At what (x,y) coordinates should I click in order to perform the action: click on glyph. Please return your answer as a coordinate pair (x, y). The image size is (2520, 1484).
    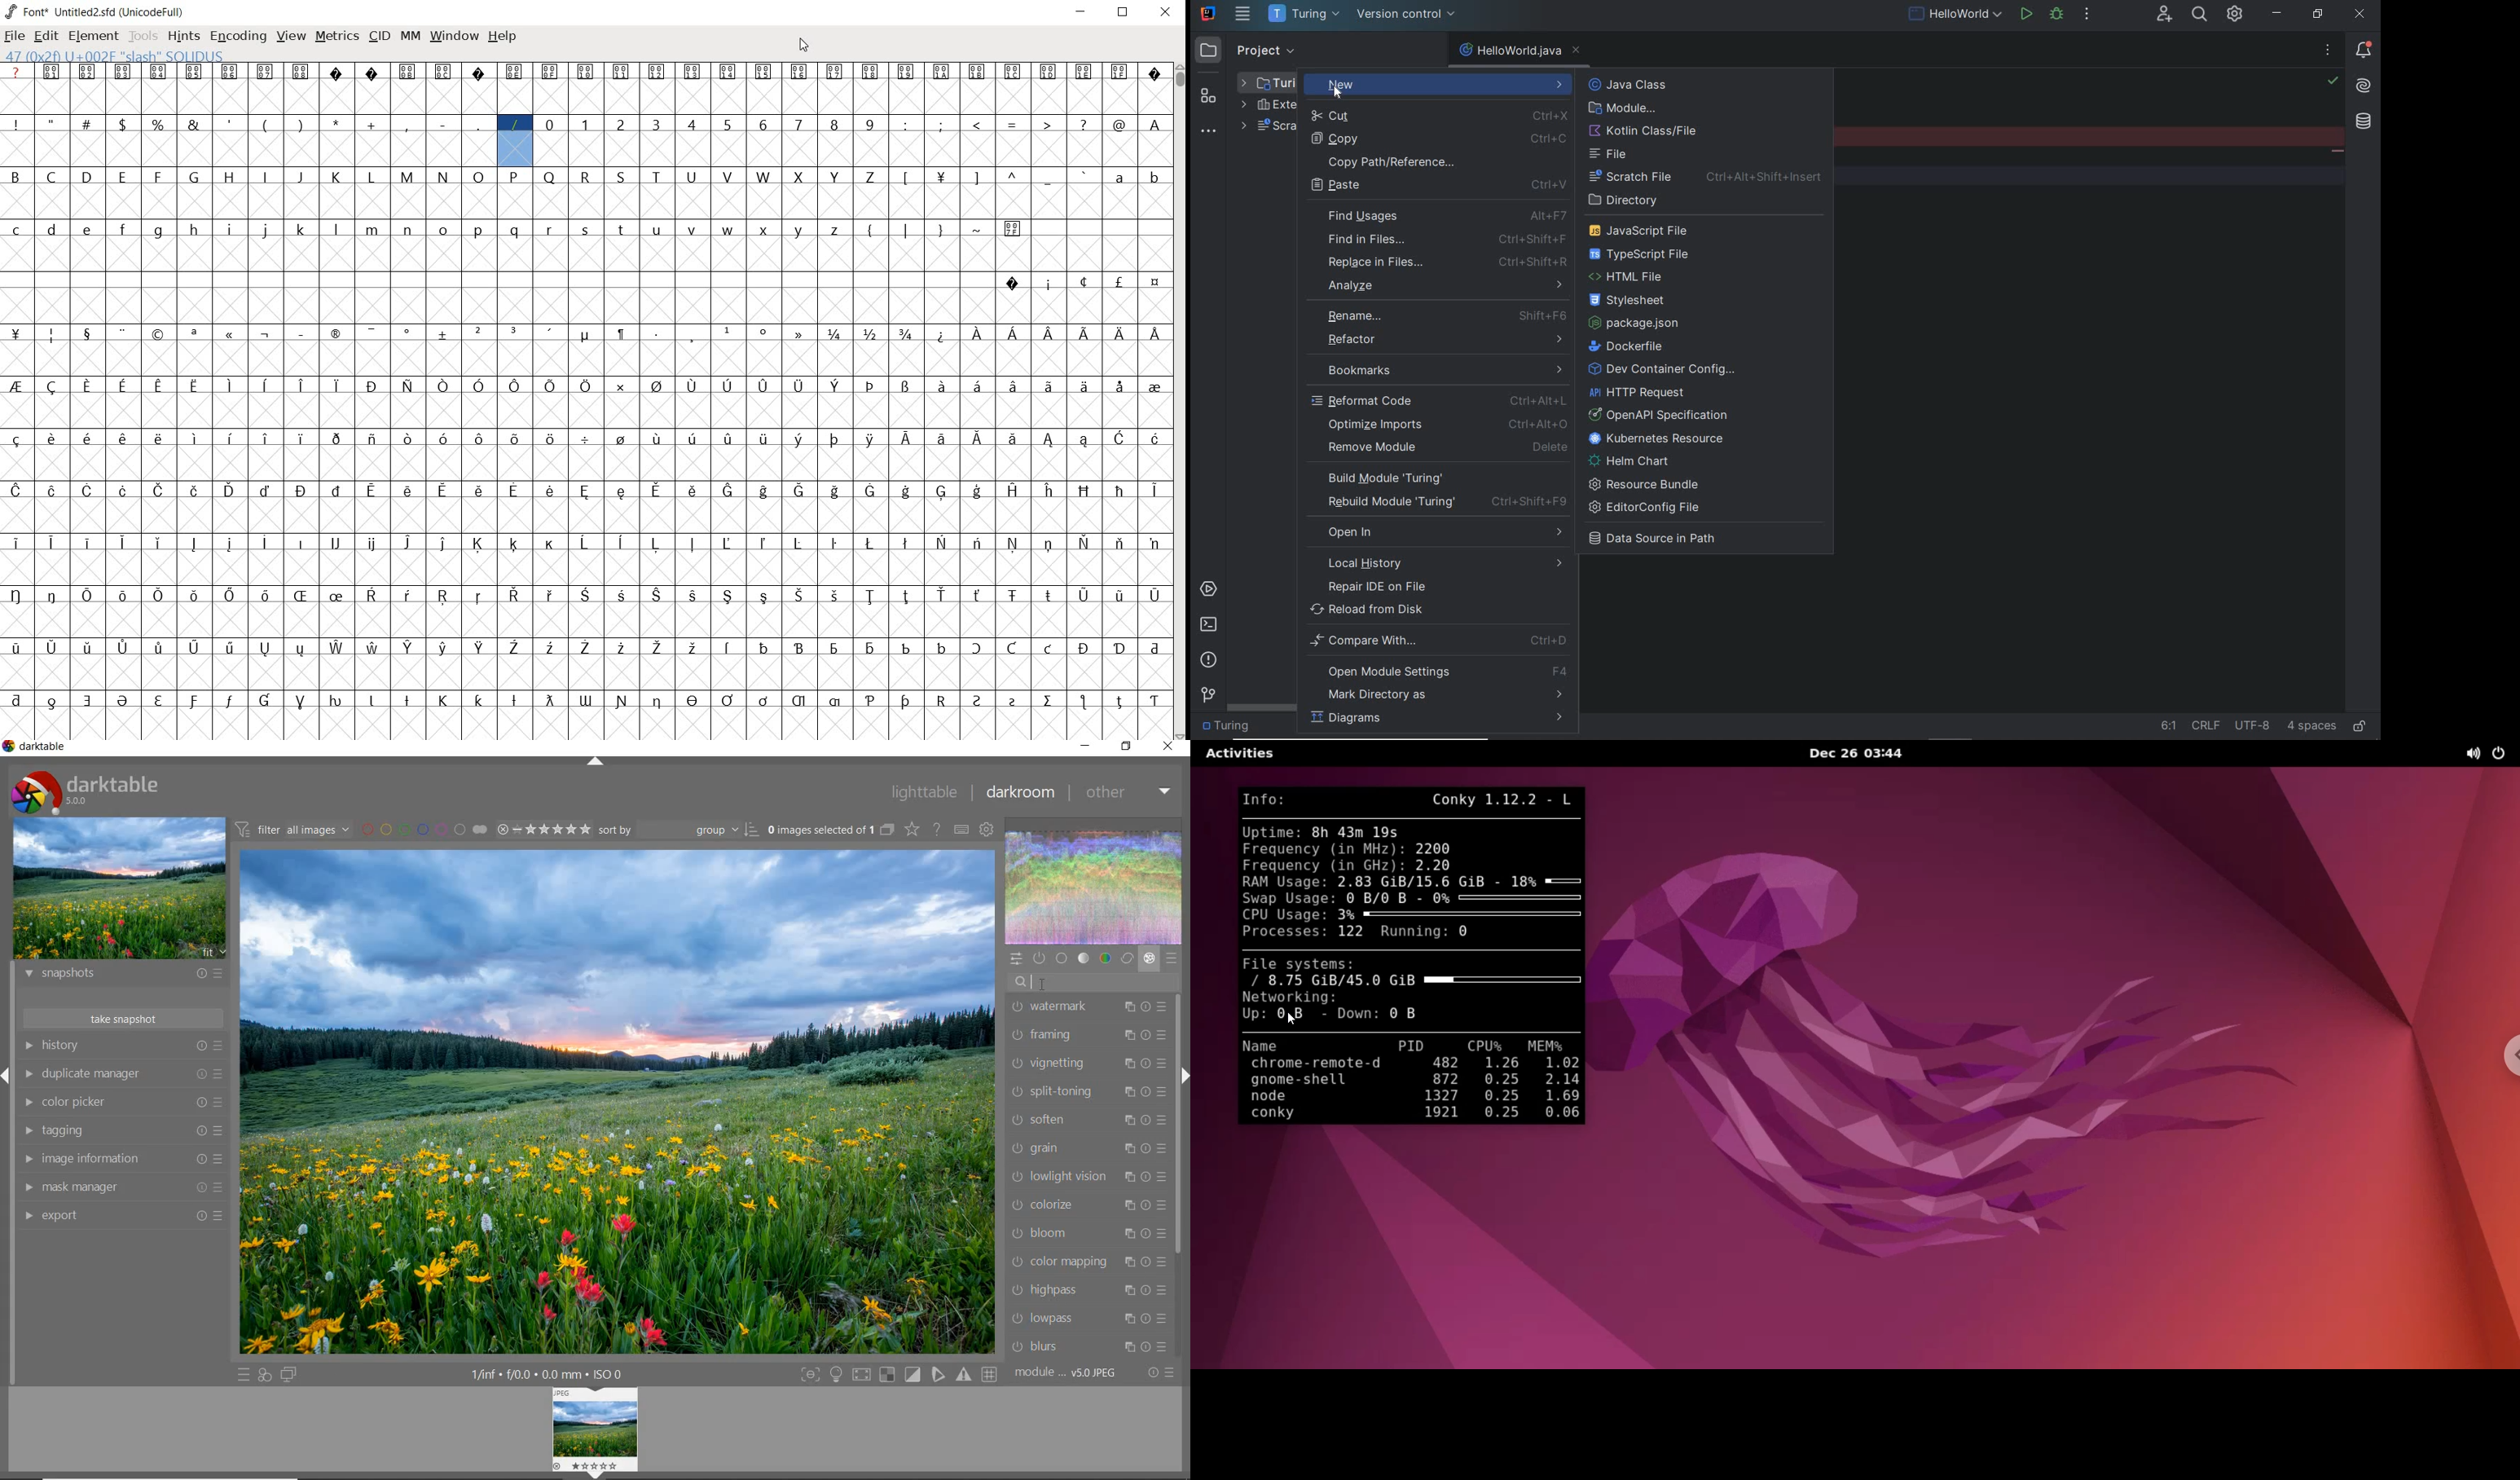
    Looking at the image, I should click on (515, 490).